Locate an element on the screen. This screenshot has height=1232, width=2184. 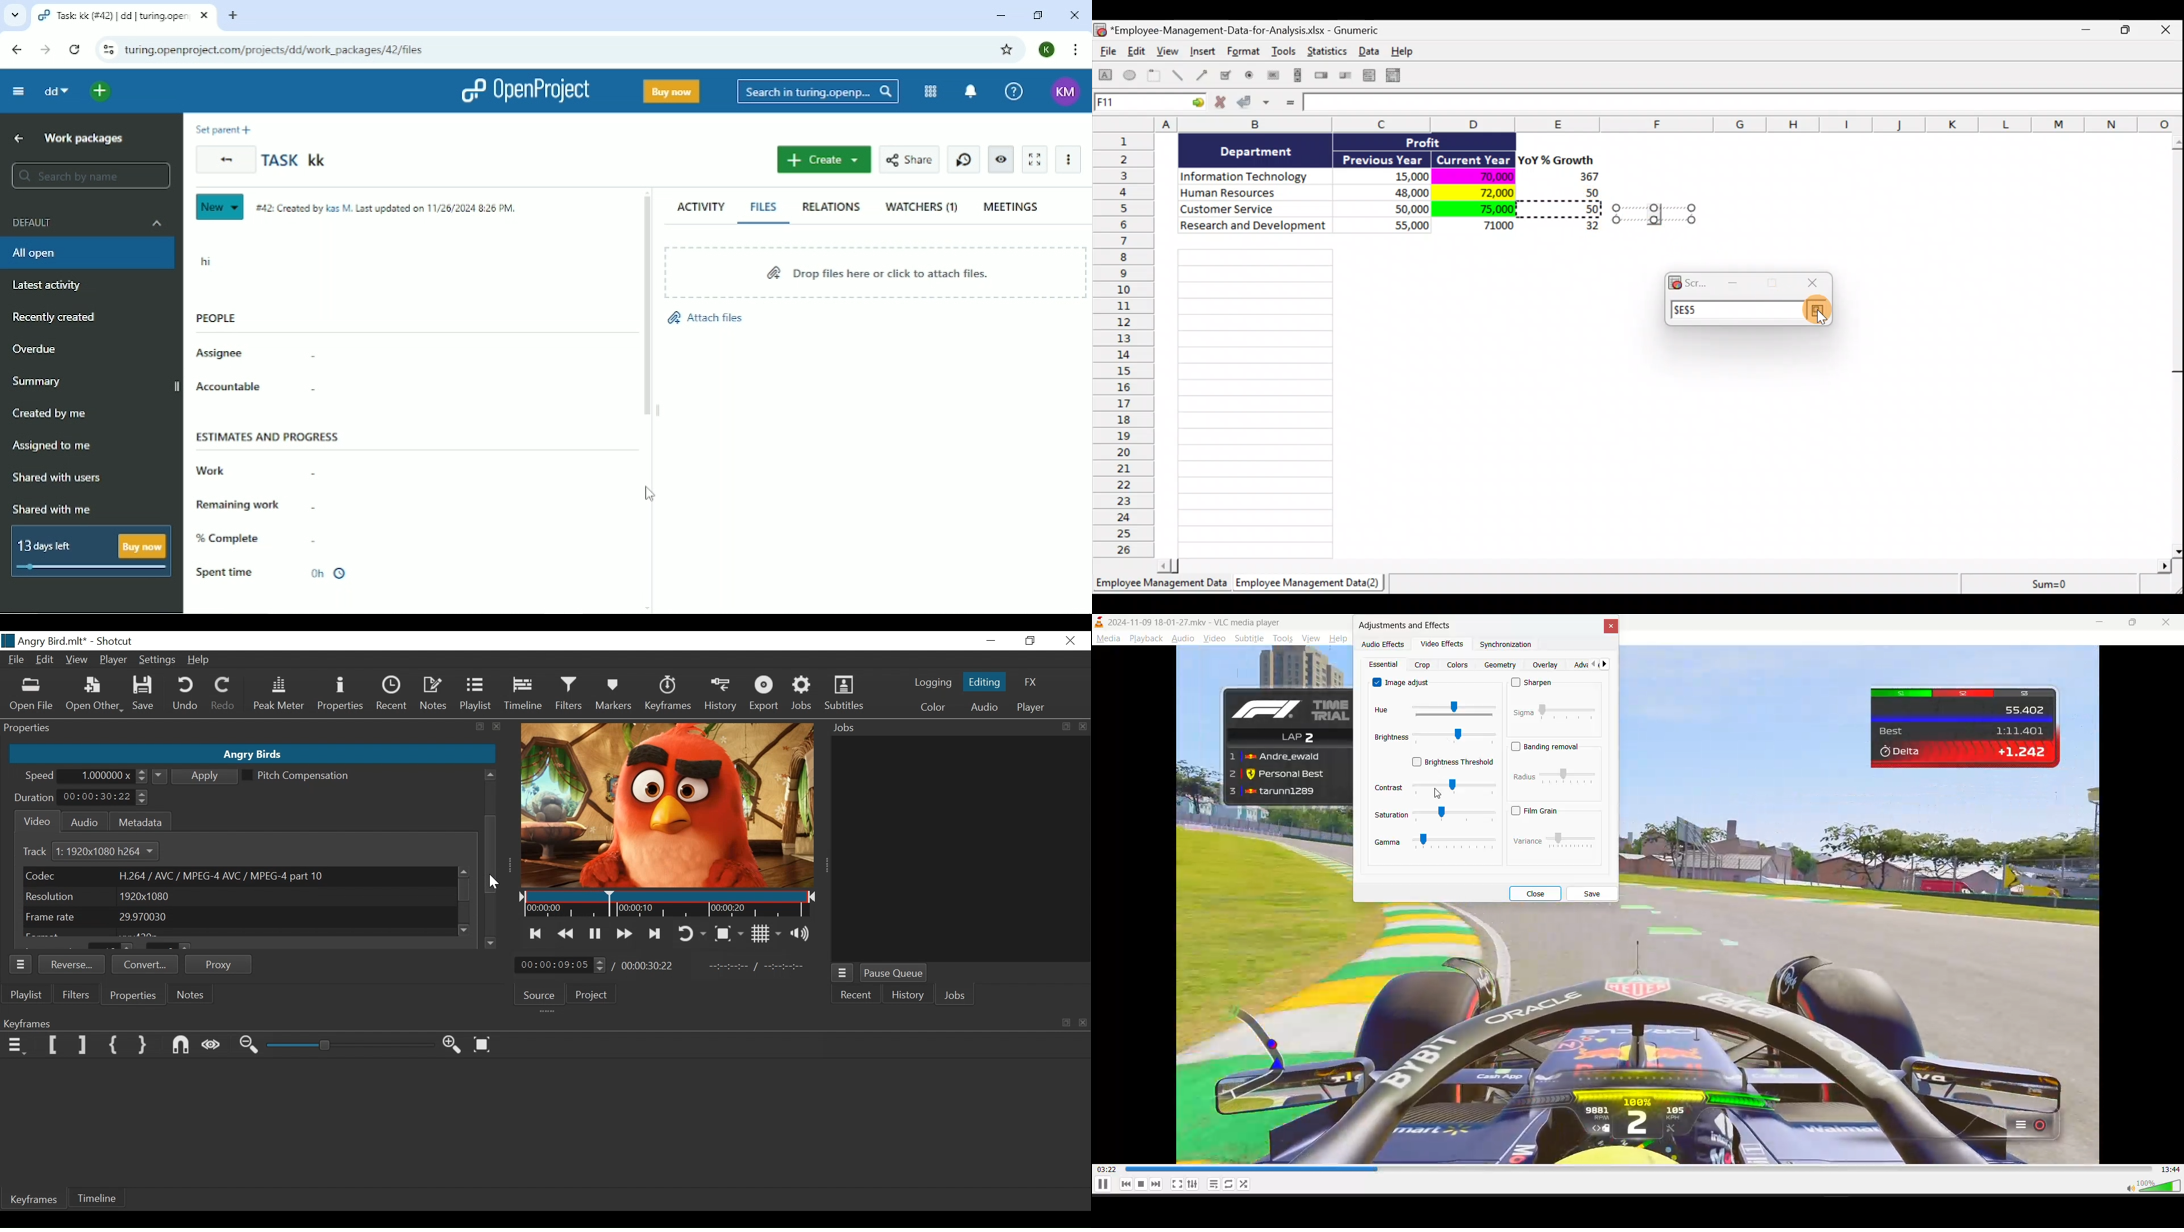
Sum=0 is located at coordinates (2048, 584).